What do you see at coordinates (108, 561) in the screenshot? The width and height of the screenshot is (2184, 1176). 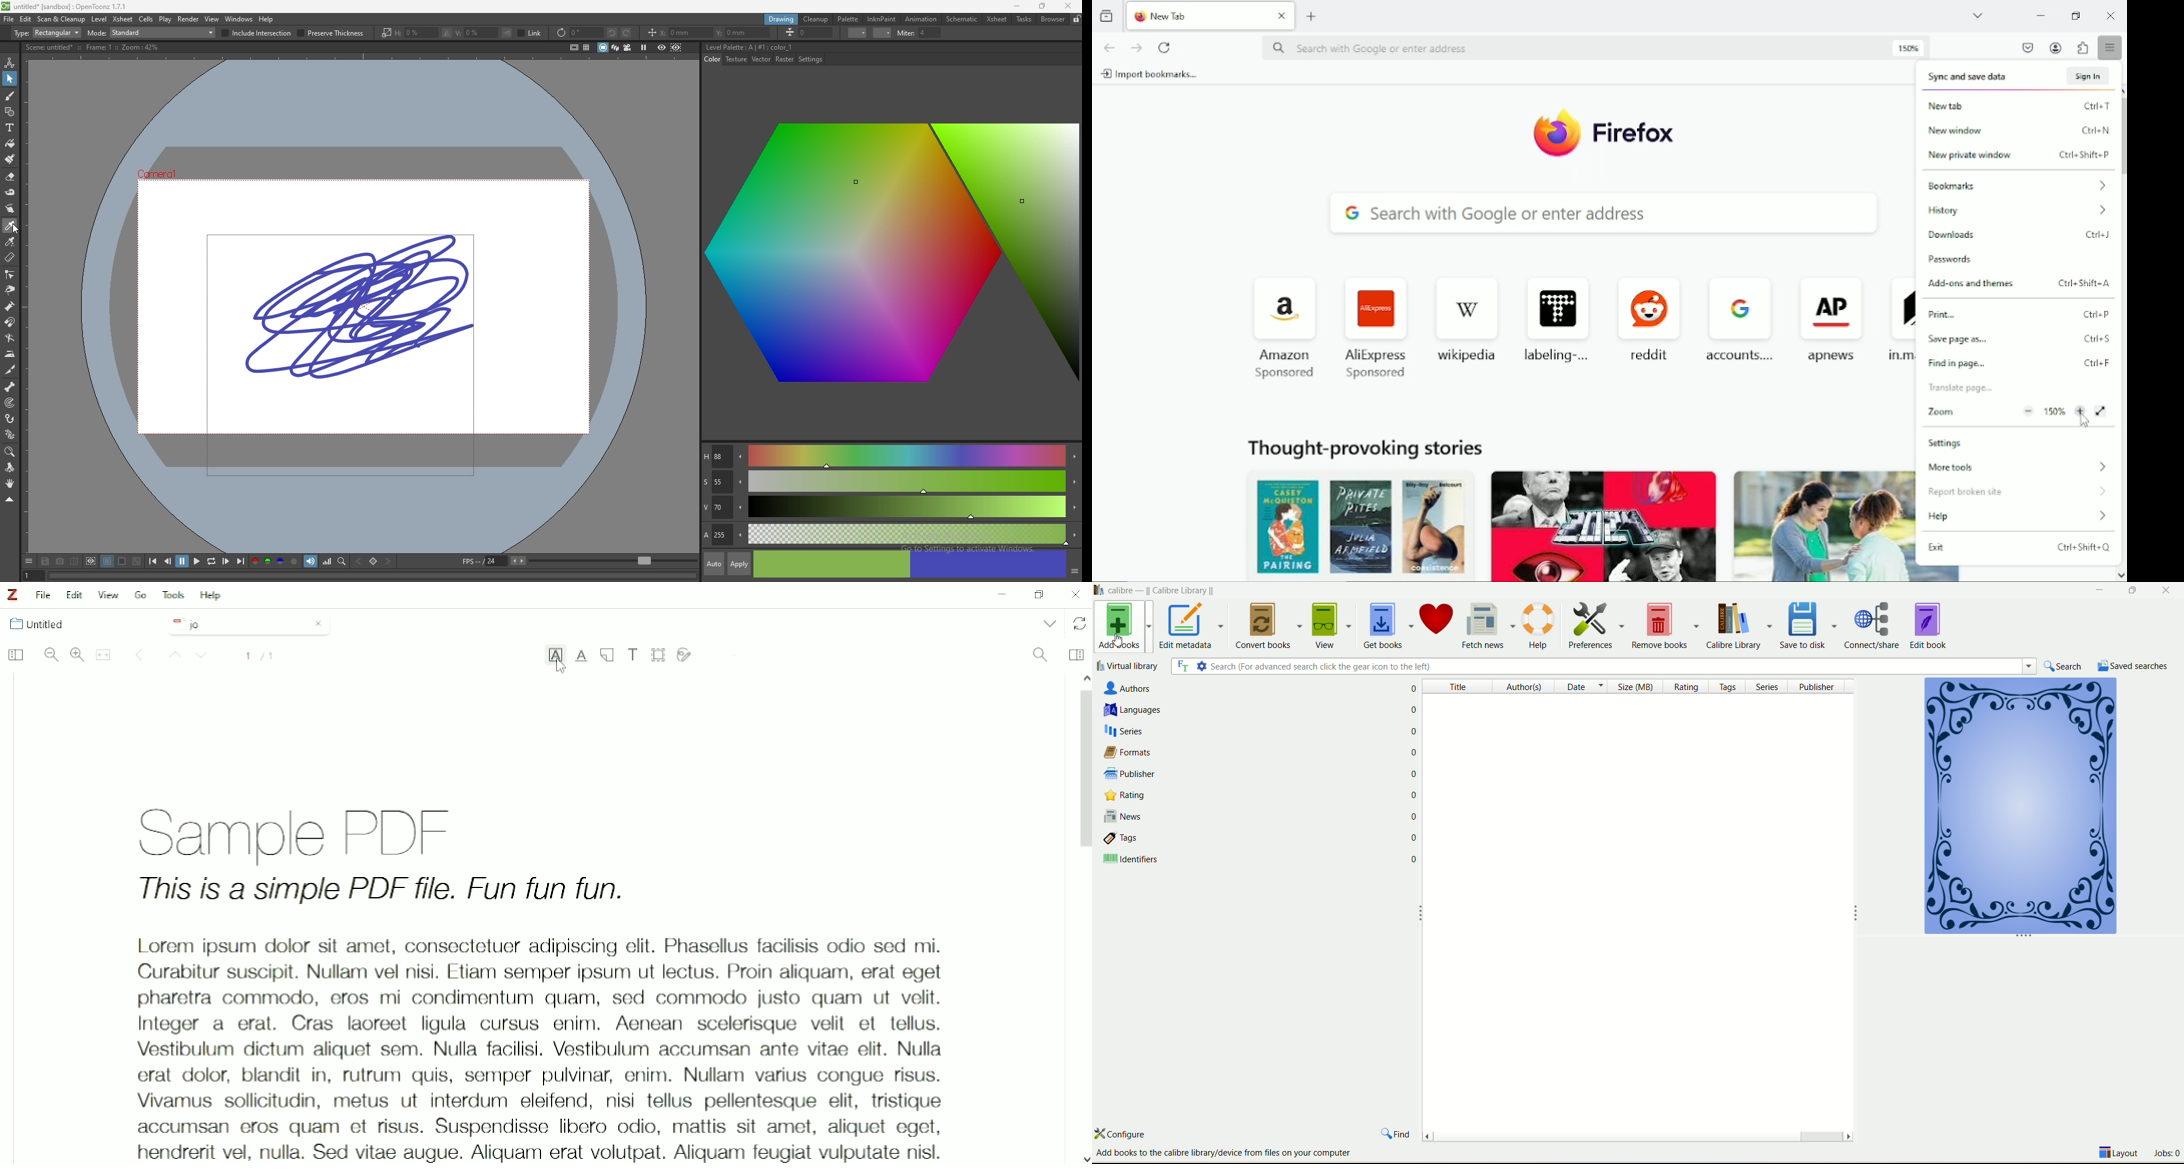 I see `black background` at bounding box center [108, 561].